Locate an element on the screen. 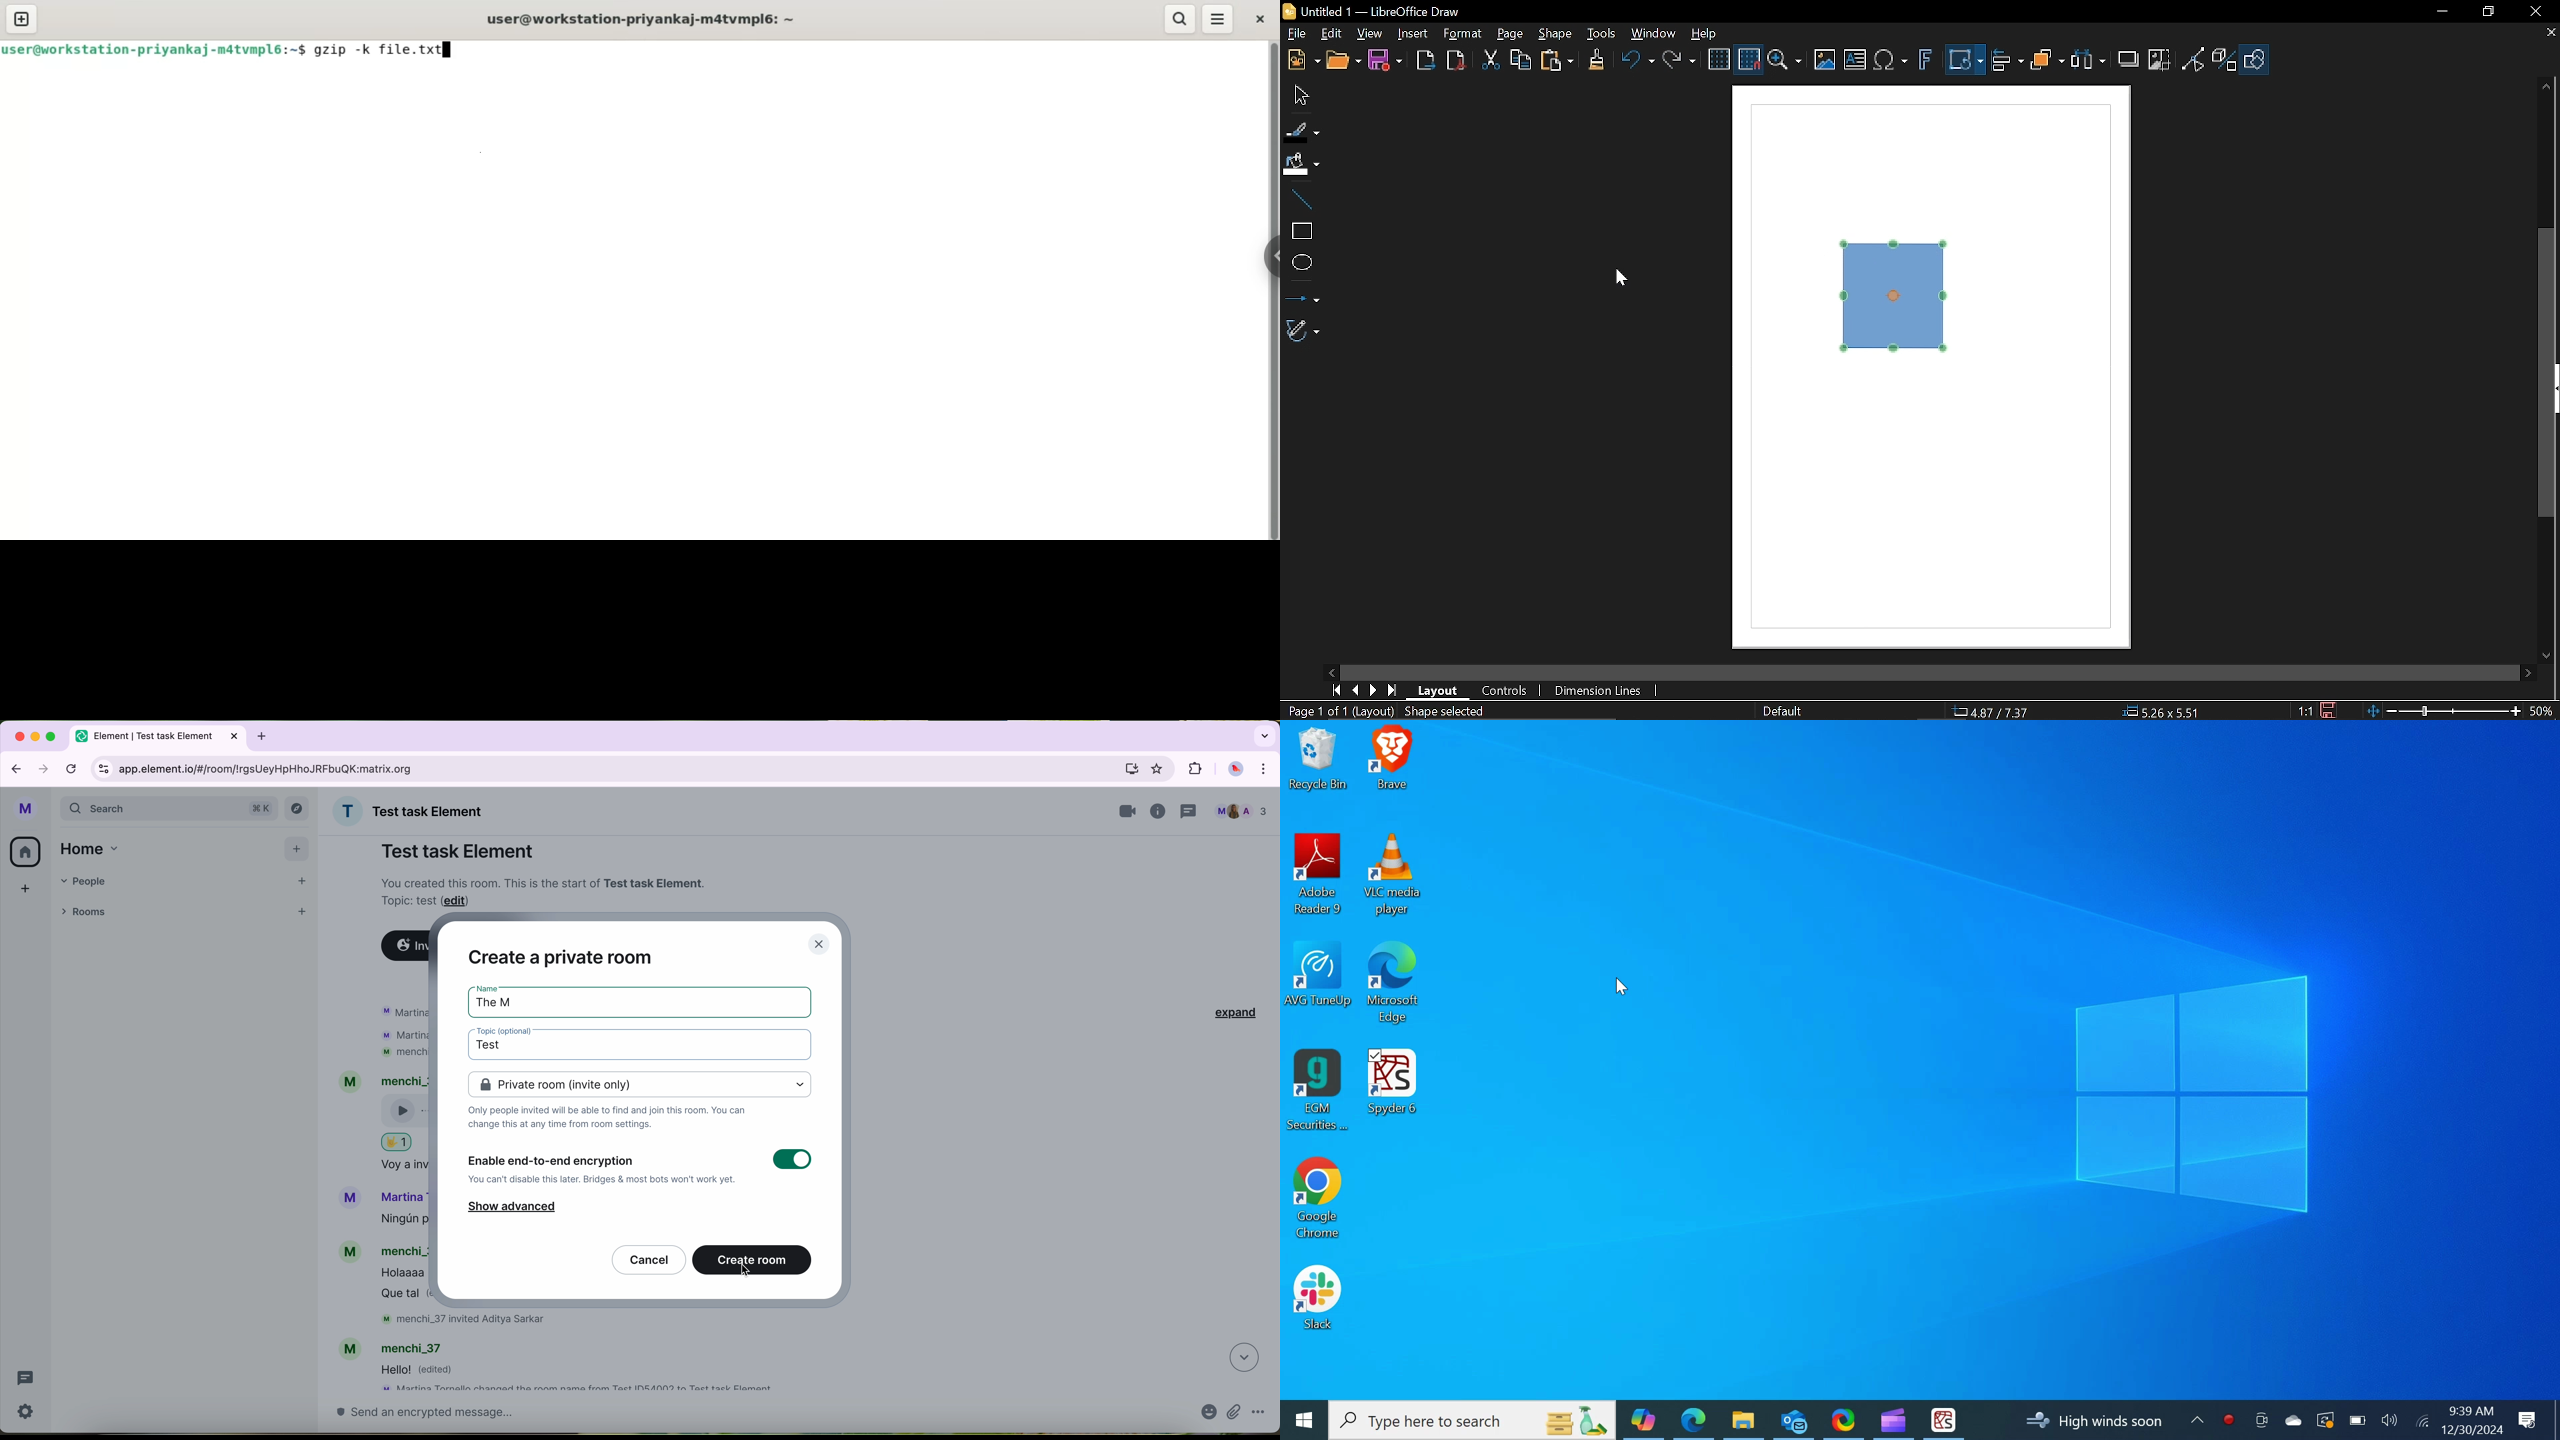 This screenshot has height=1456, width=2576. Move is located at coordinates (1300, 94).